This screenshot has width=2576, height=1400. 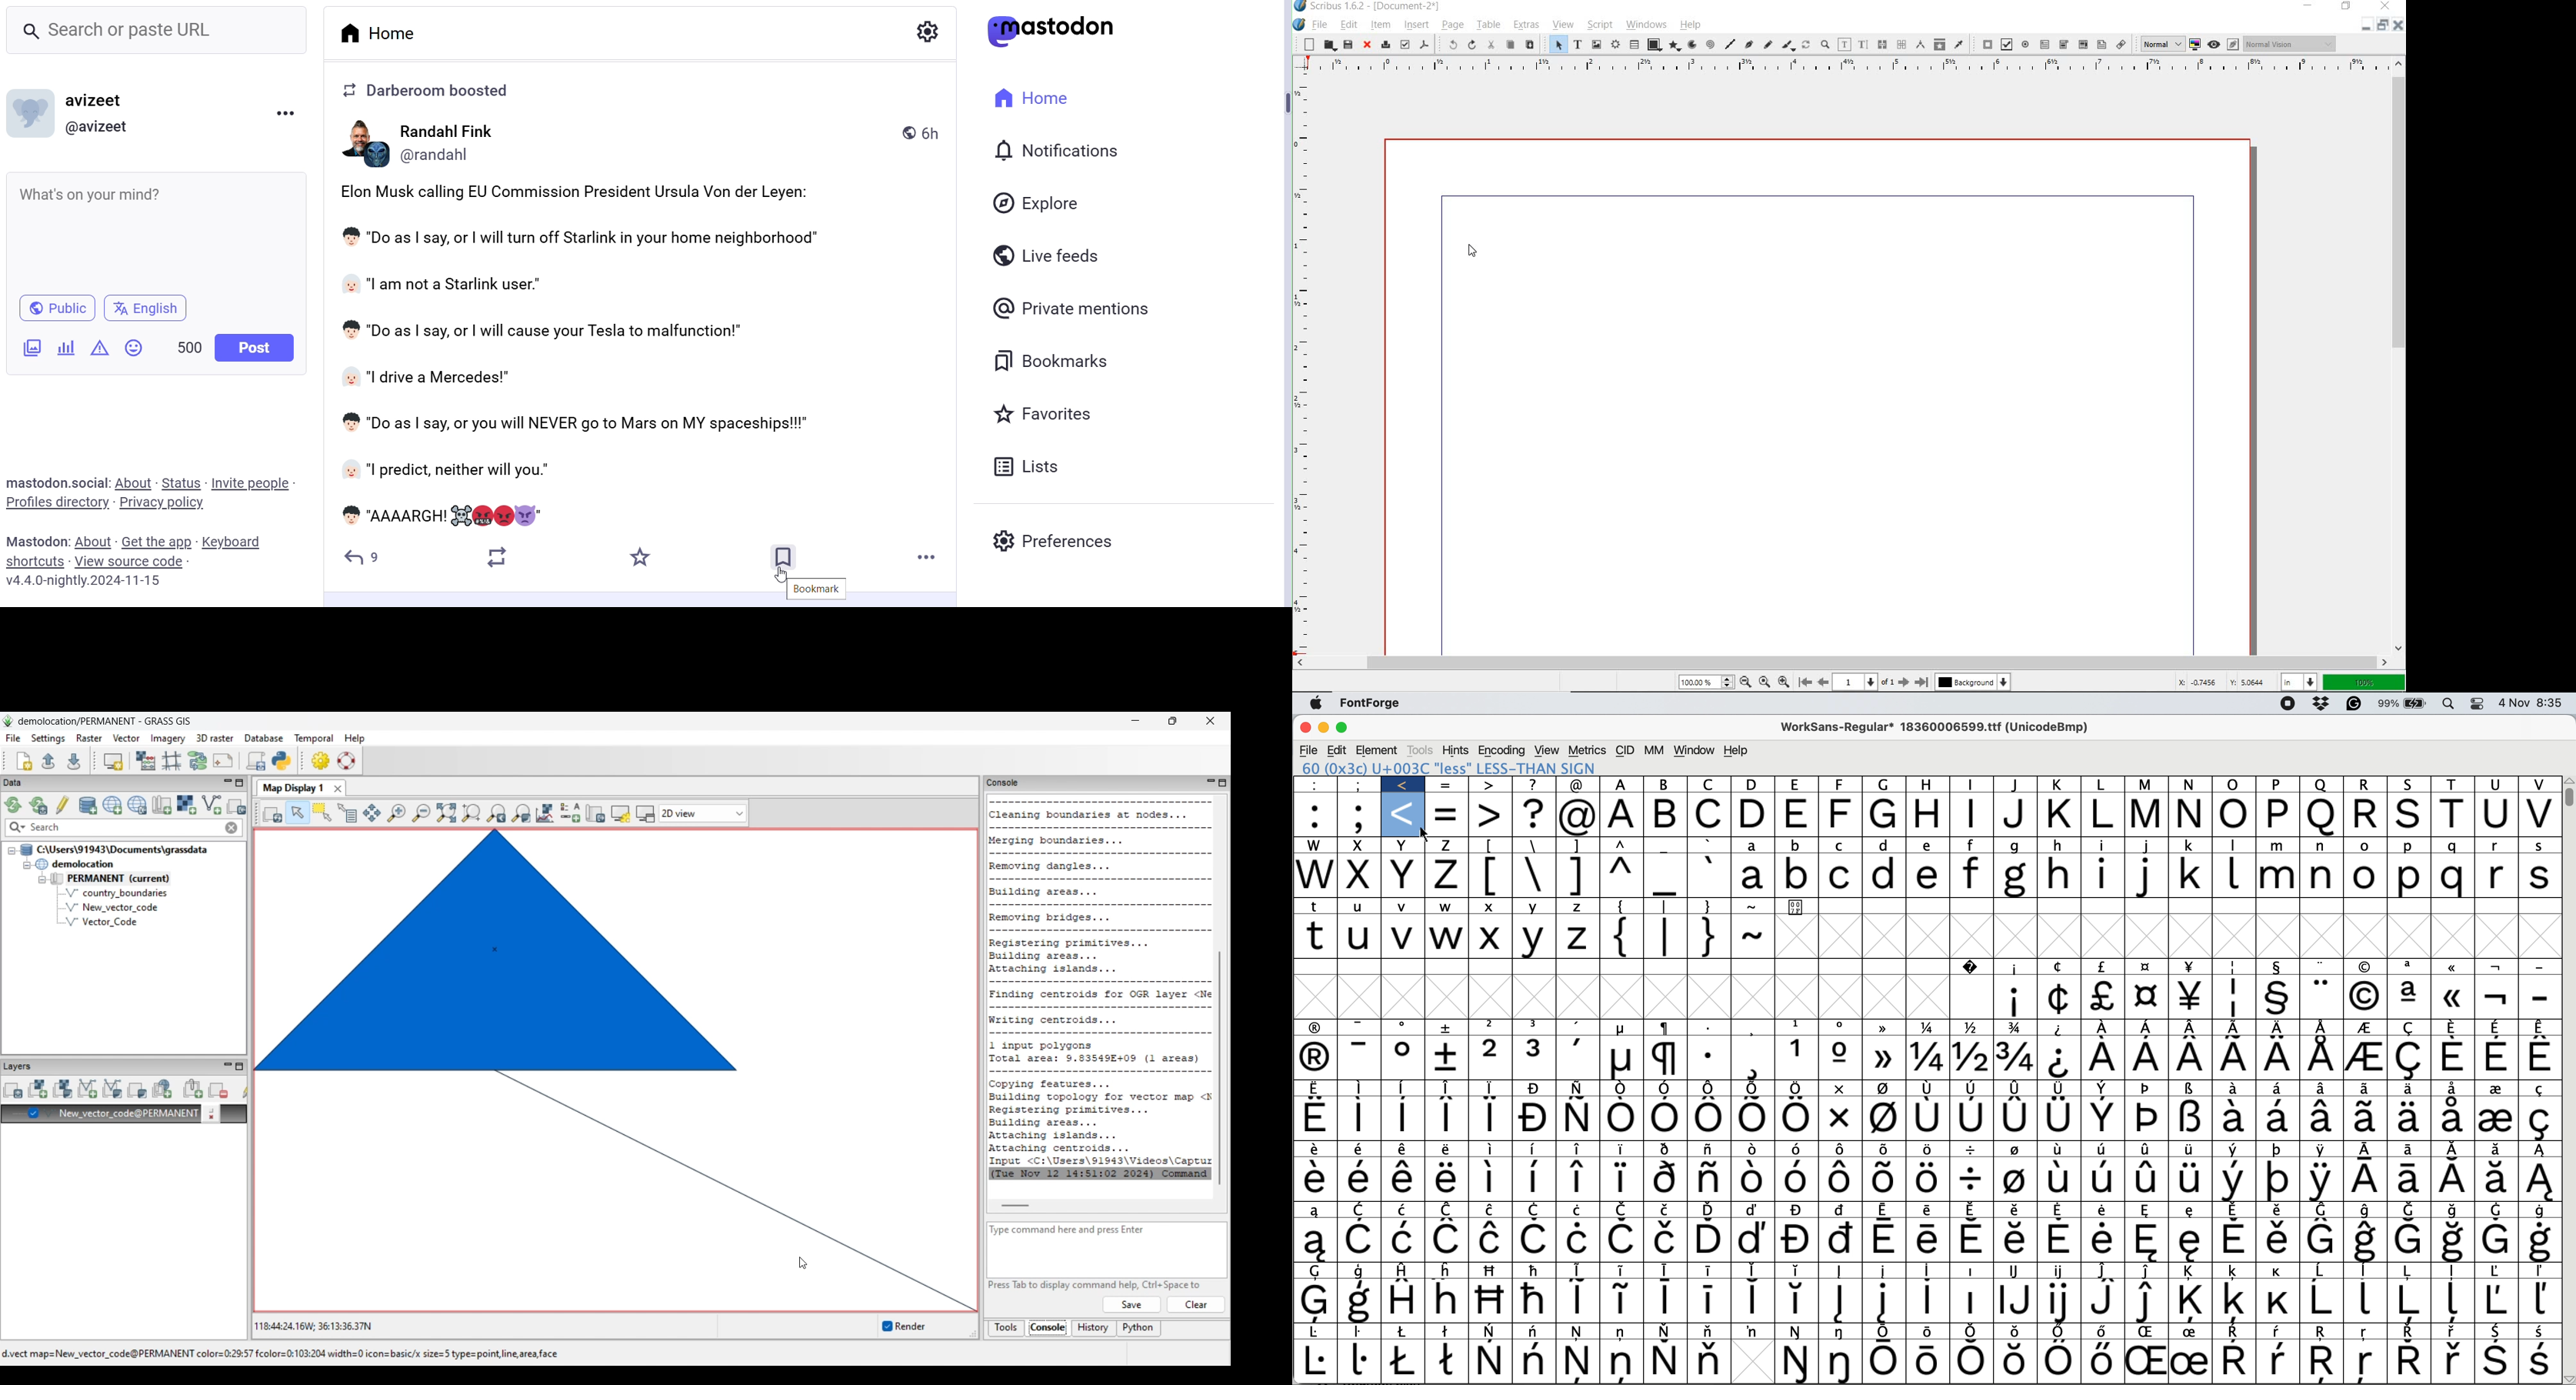 I want to click on Symbol, so click(x=2411, y=1059).